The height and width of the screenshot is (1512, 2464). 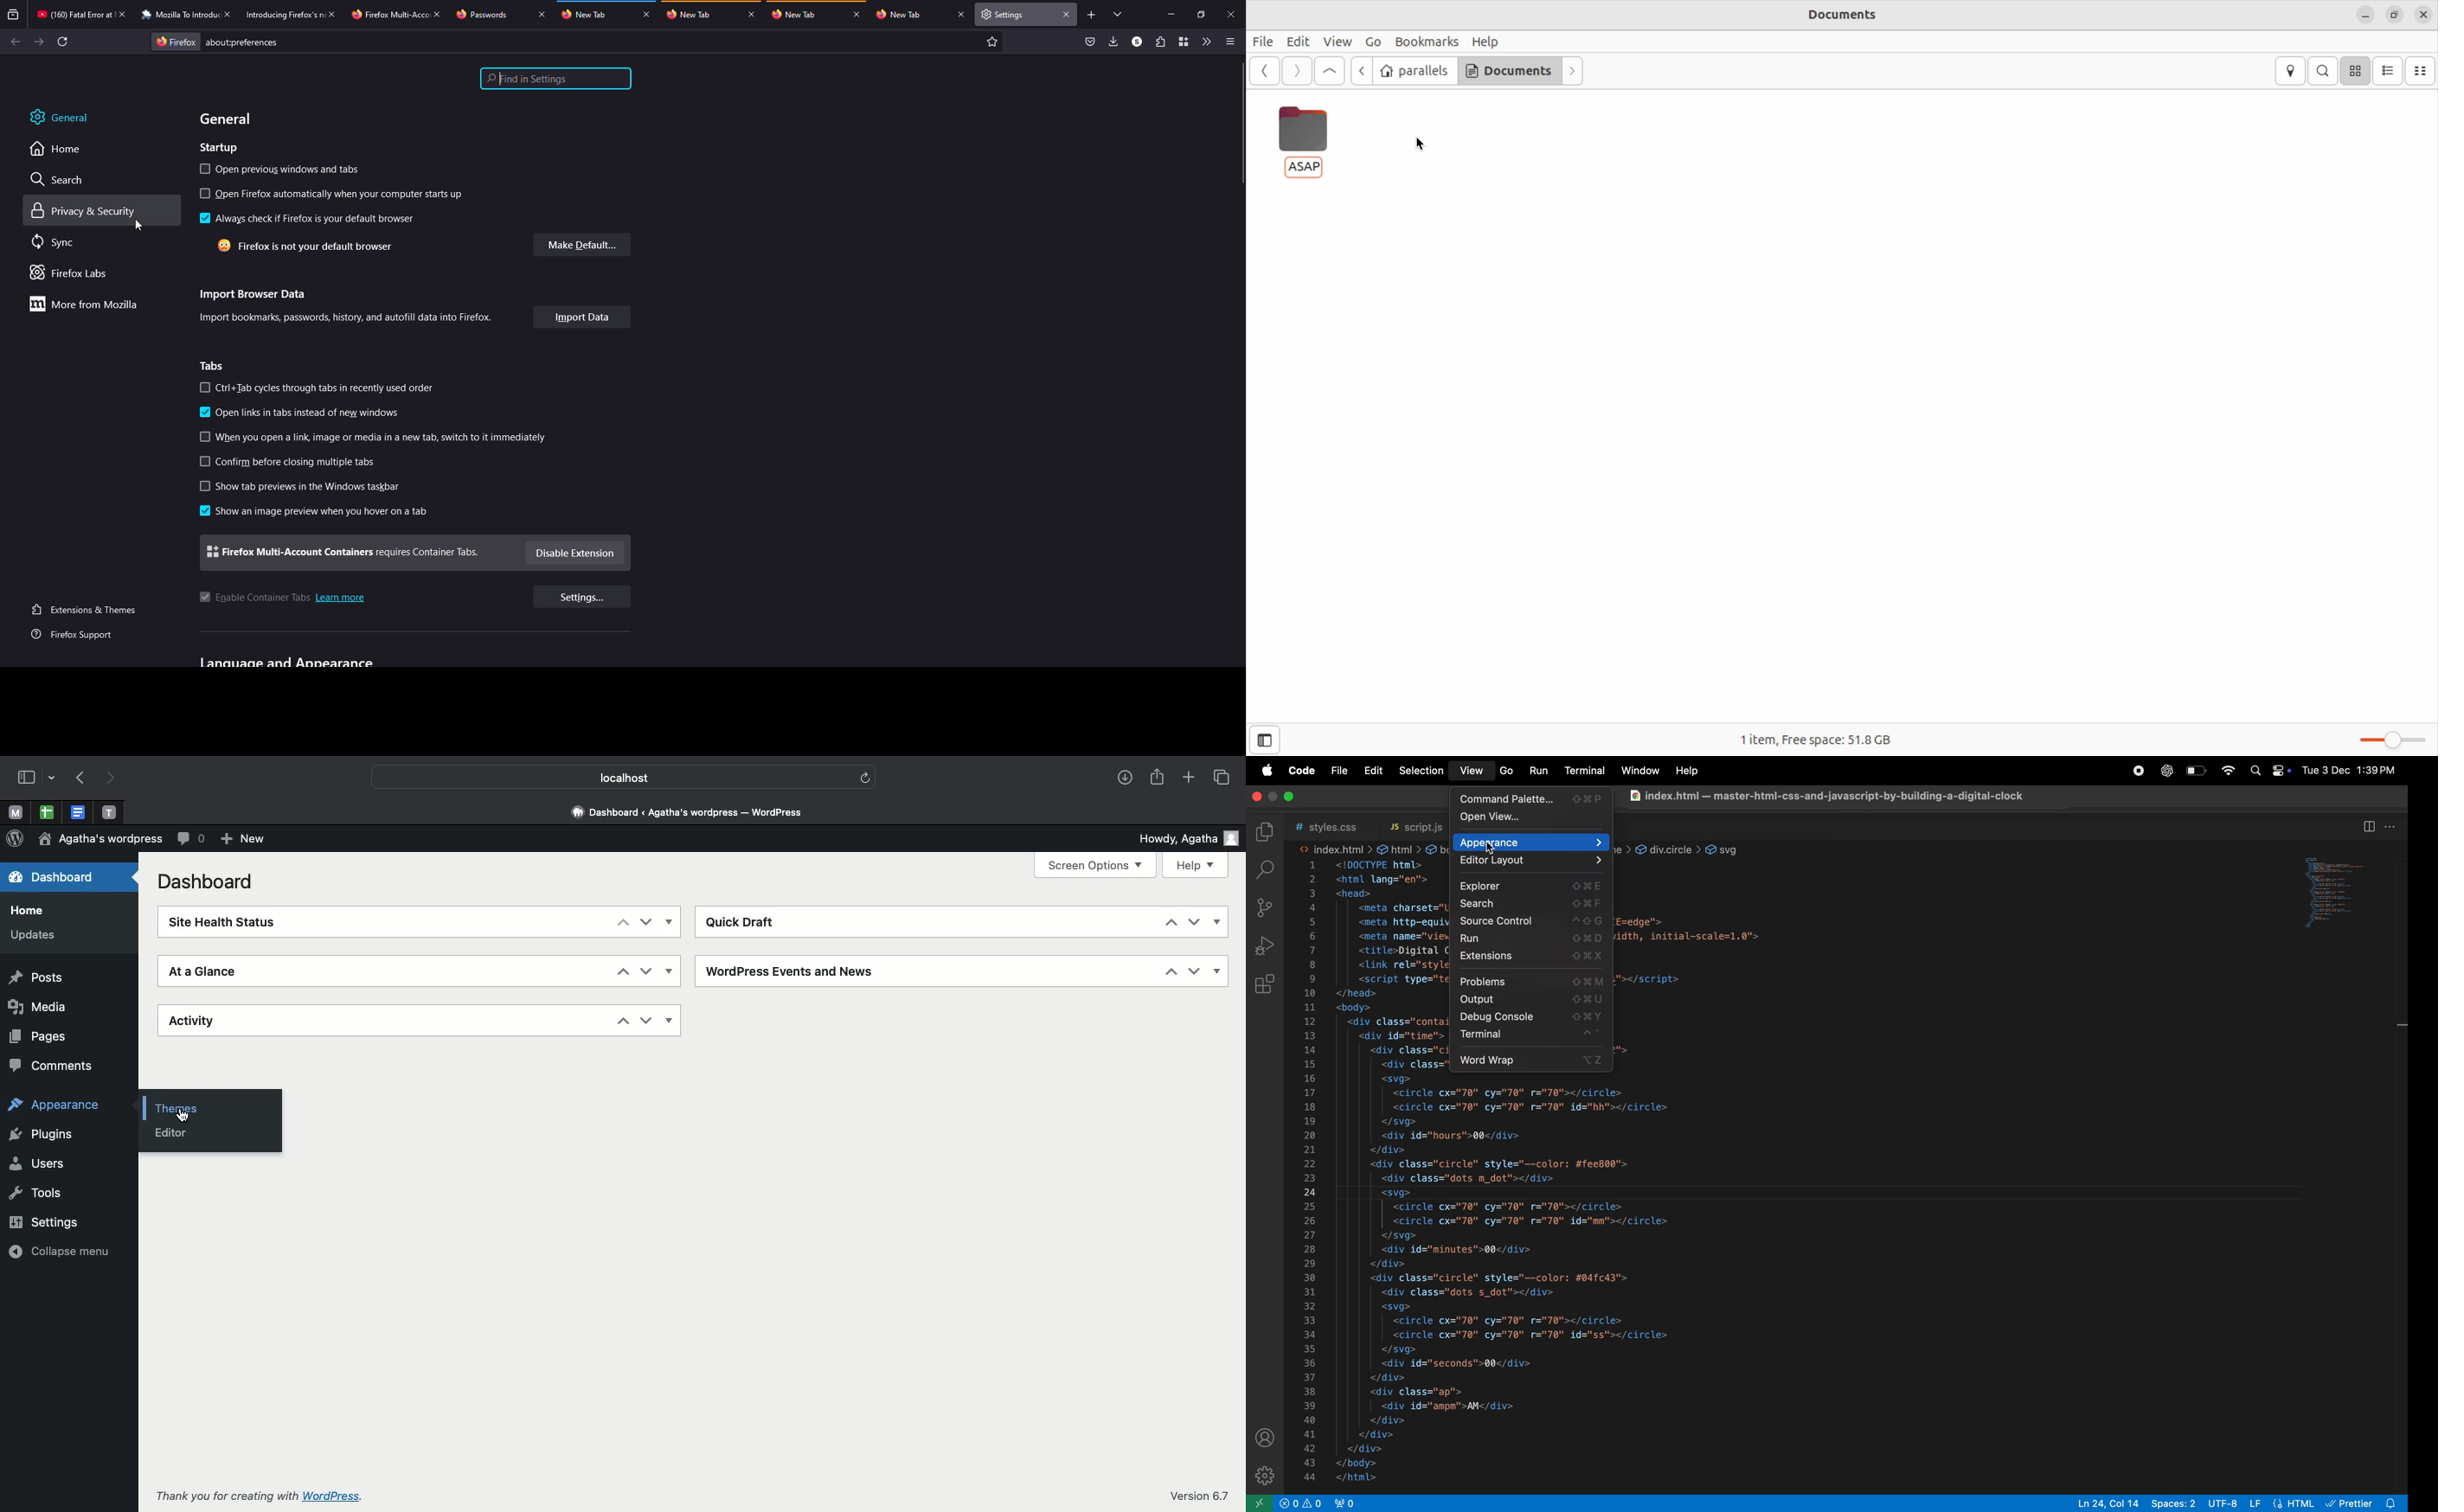 What do you see at coordinates (2390, 70) in the screenshot?
I see `list view` at bounding box center [2390, 70].